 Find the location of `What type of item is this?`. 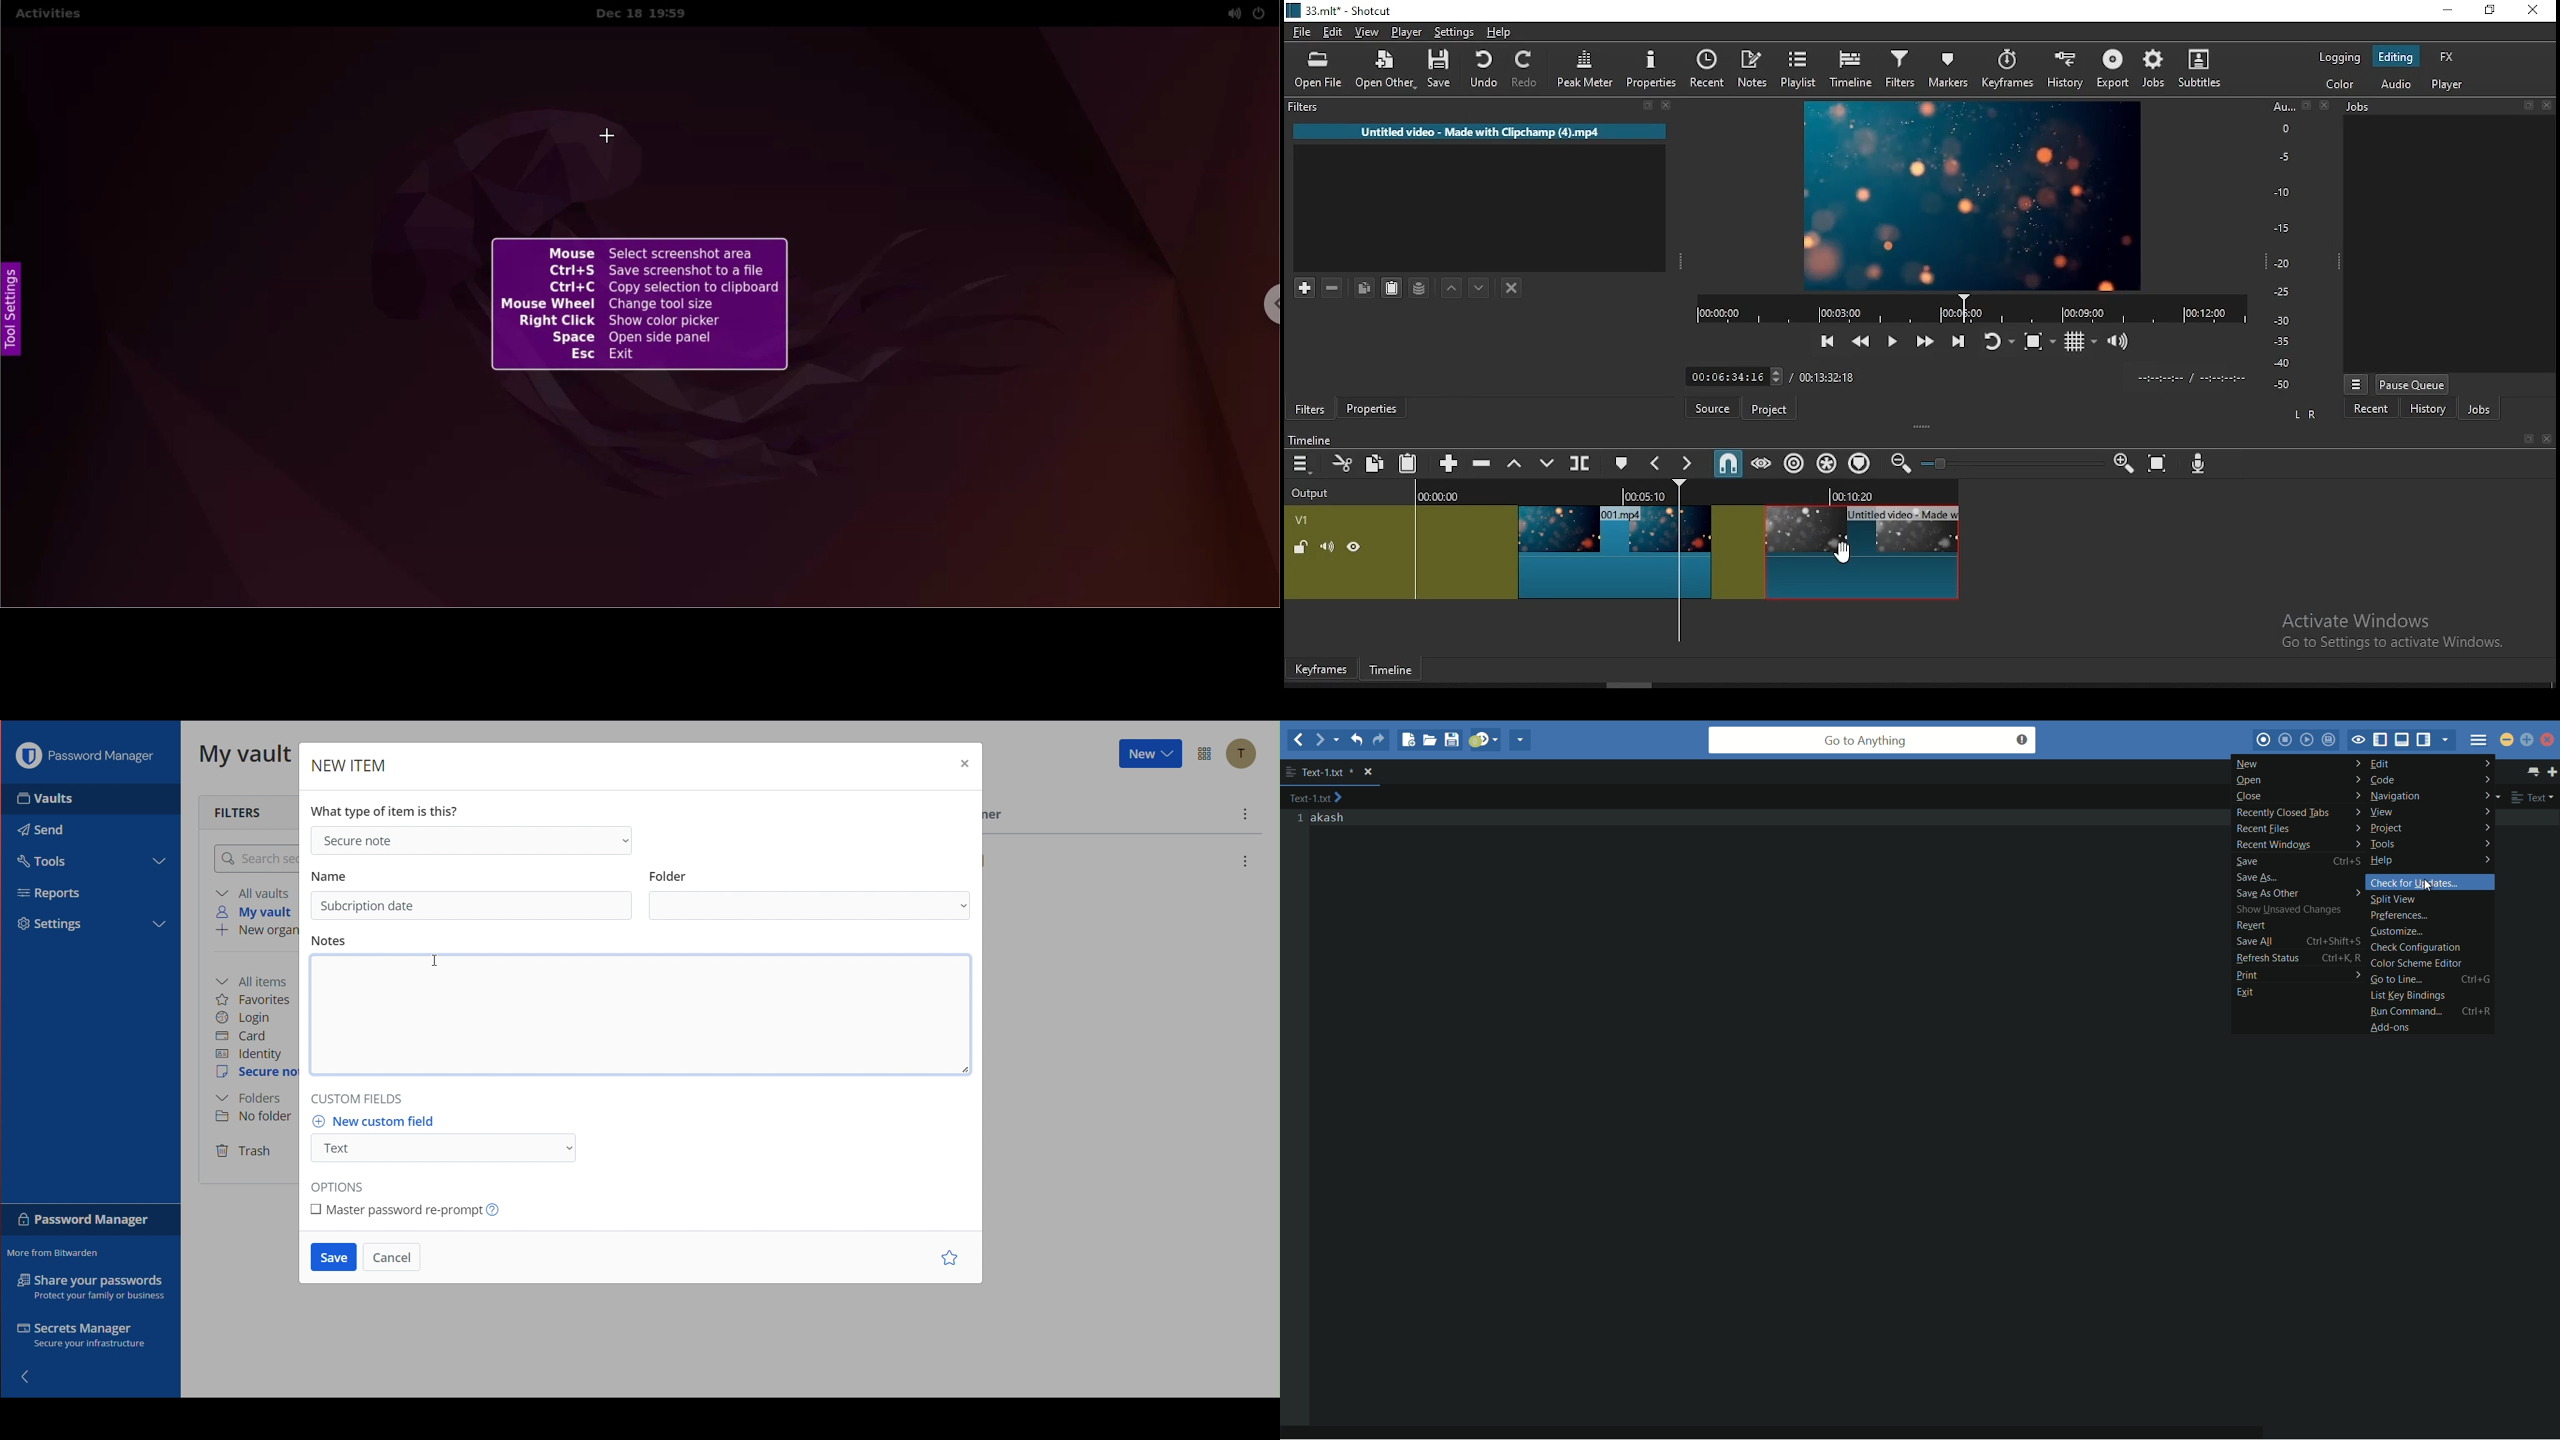

What type of item is this? is located at coordinates (389, 809).